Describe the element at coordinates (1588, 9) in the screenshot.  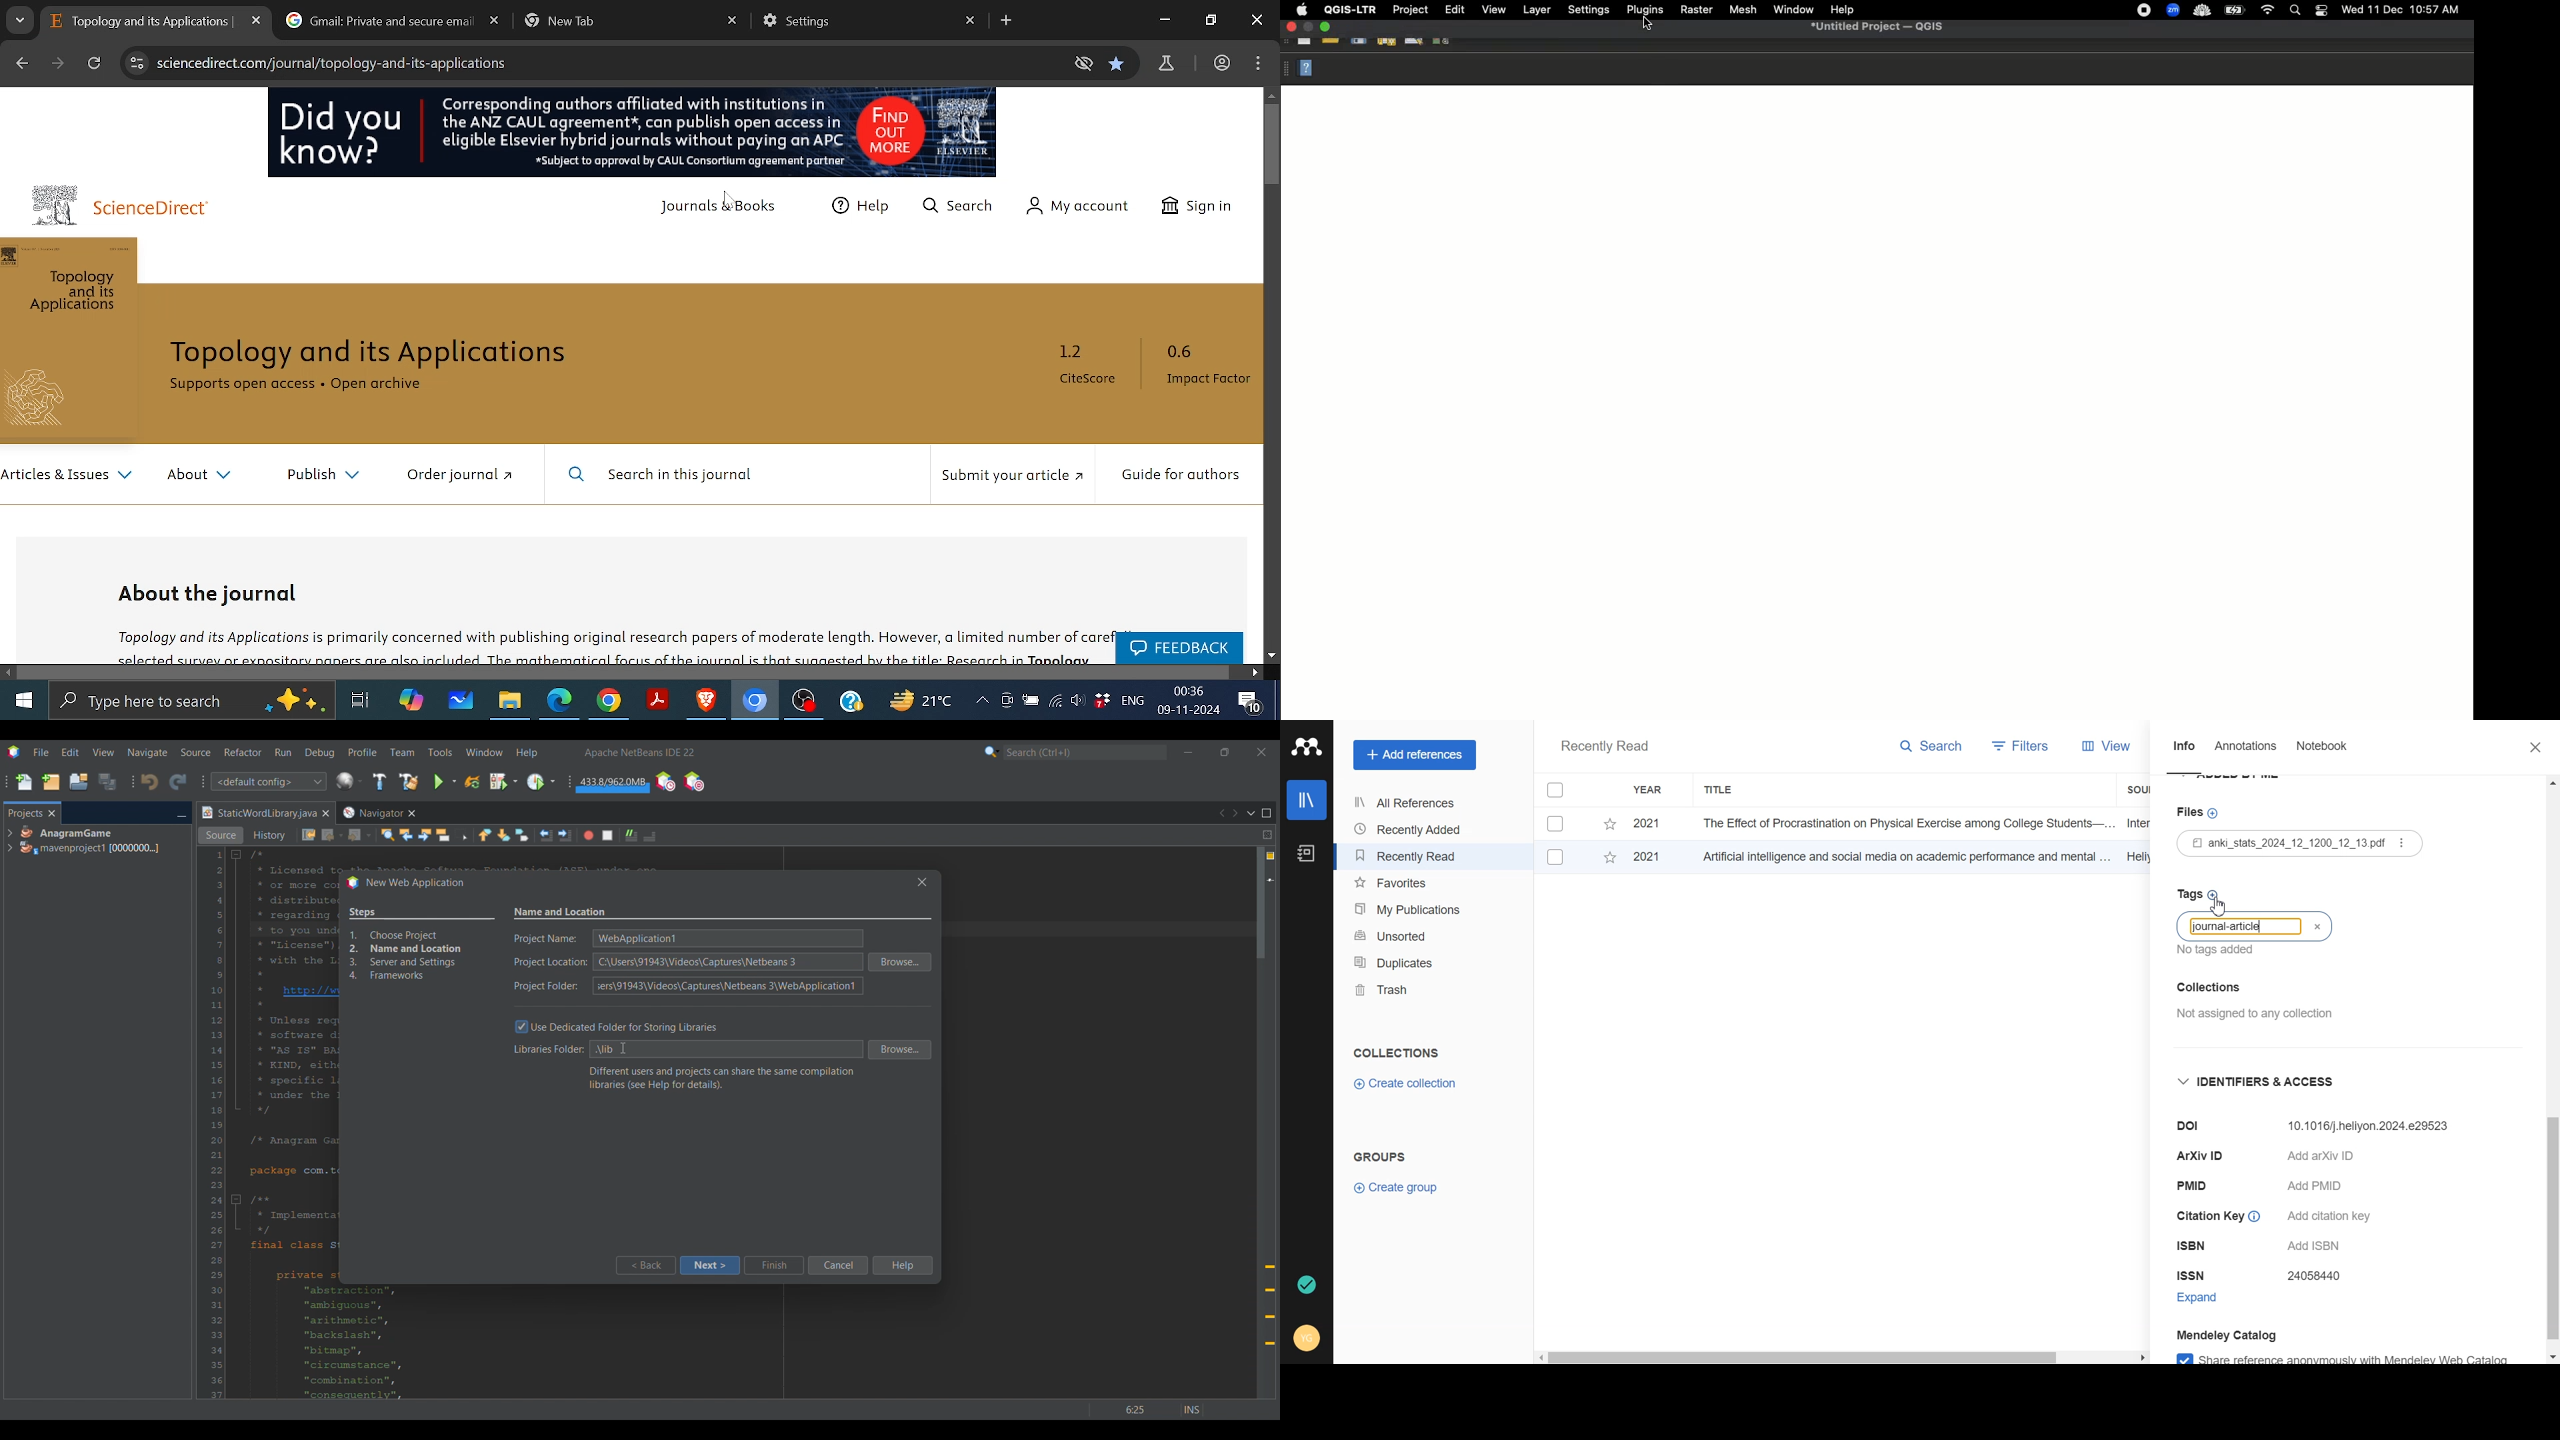
I see `Settings` at that location.